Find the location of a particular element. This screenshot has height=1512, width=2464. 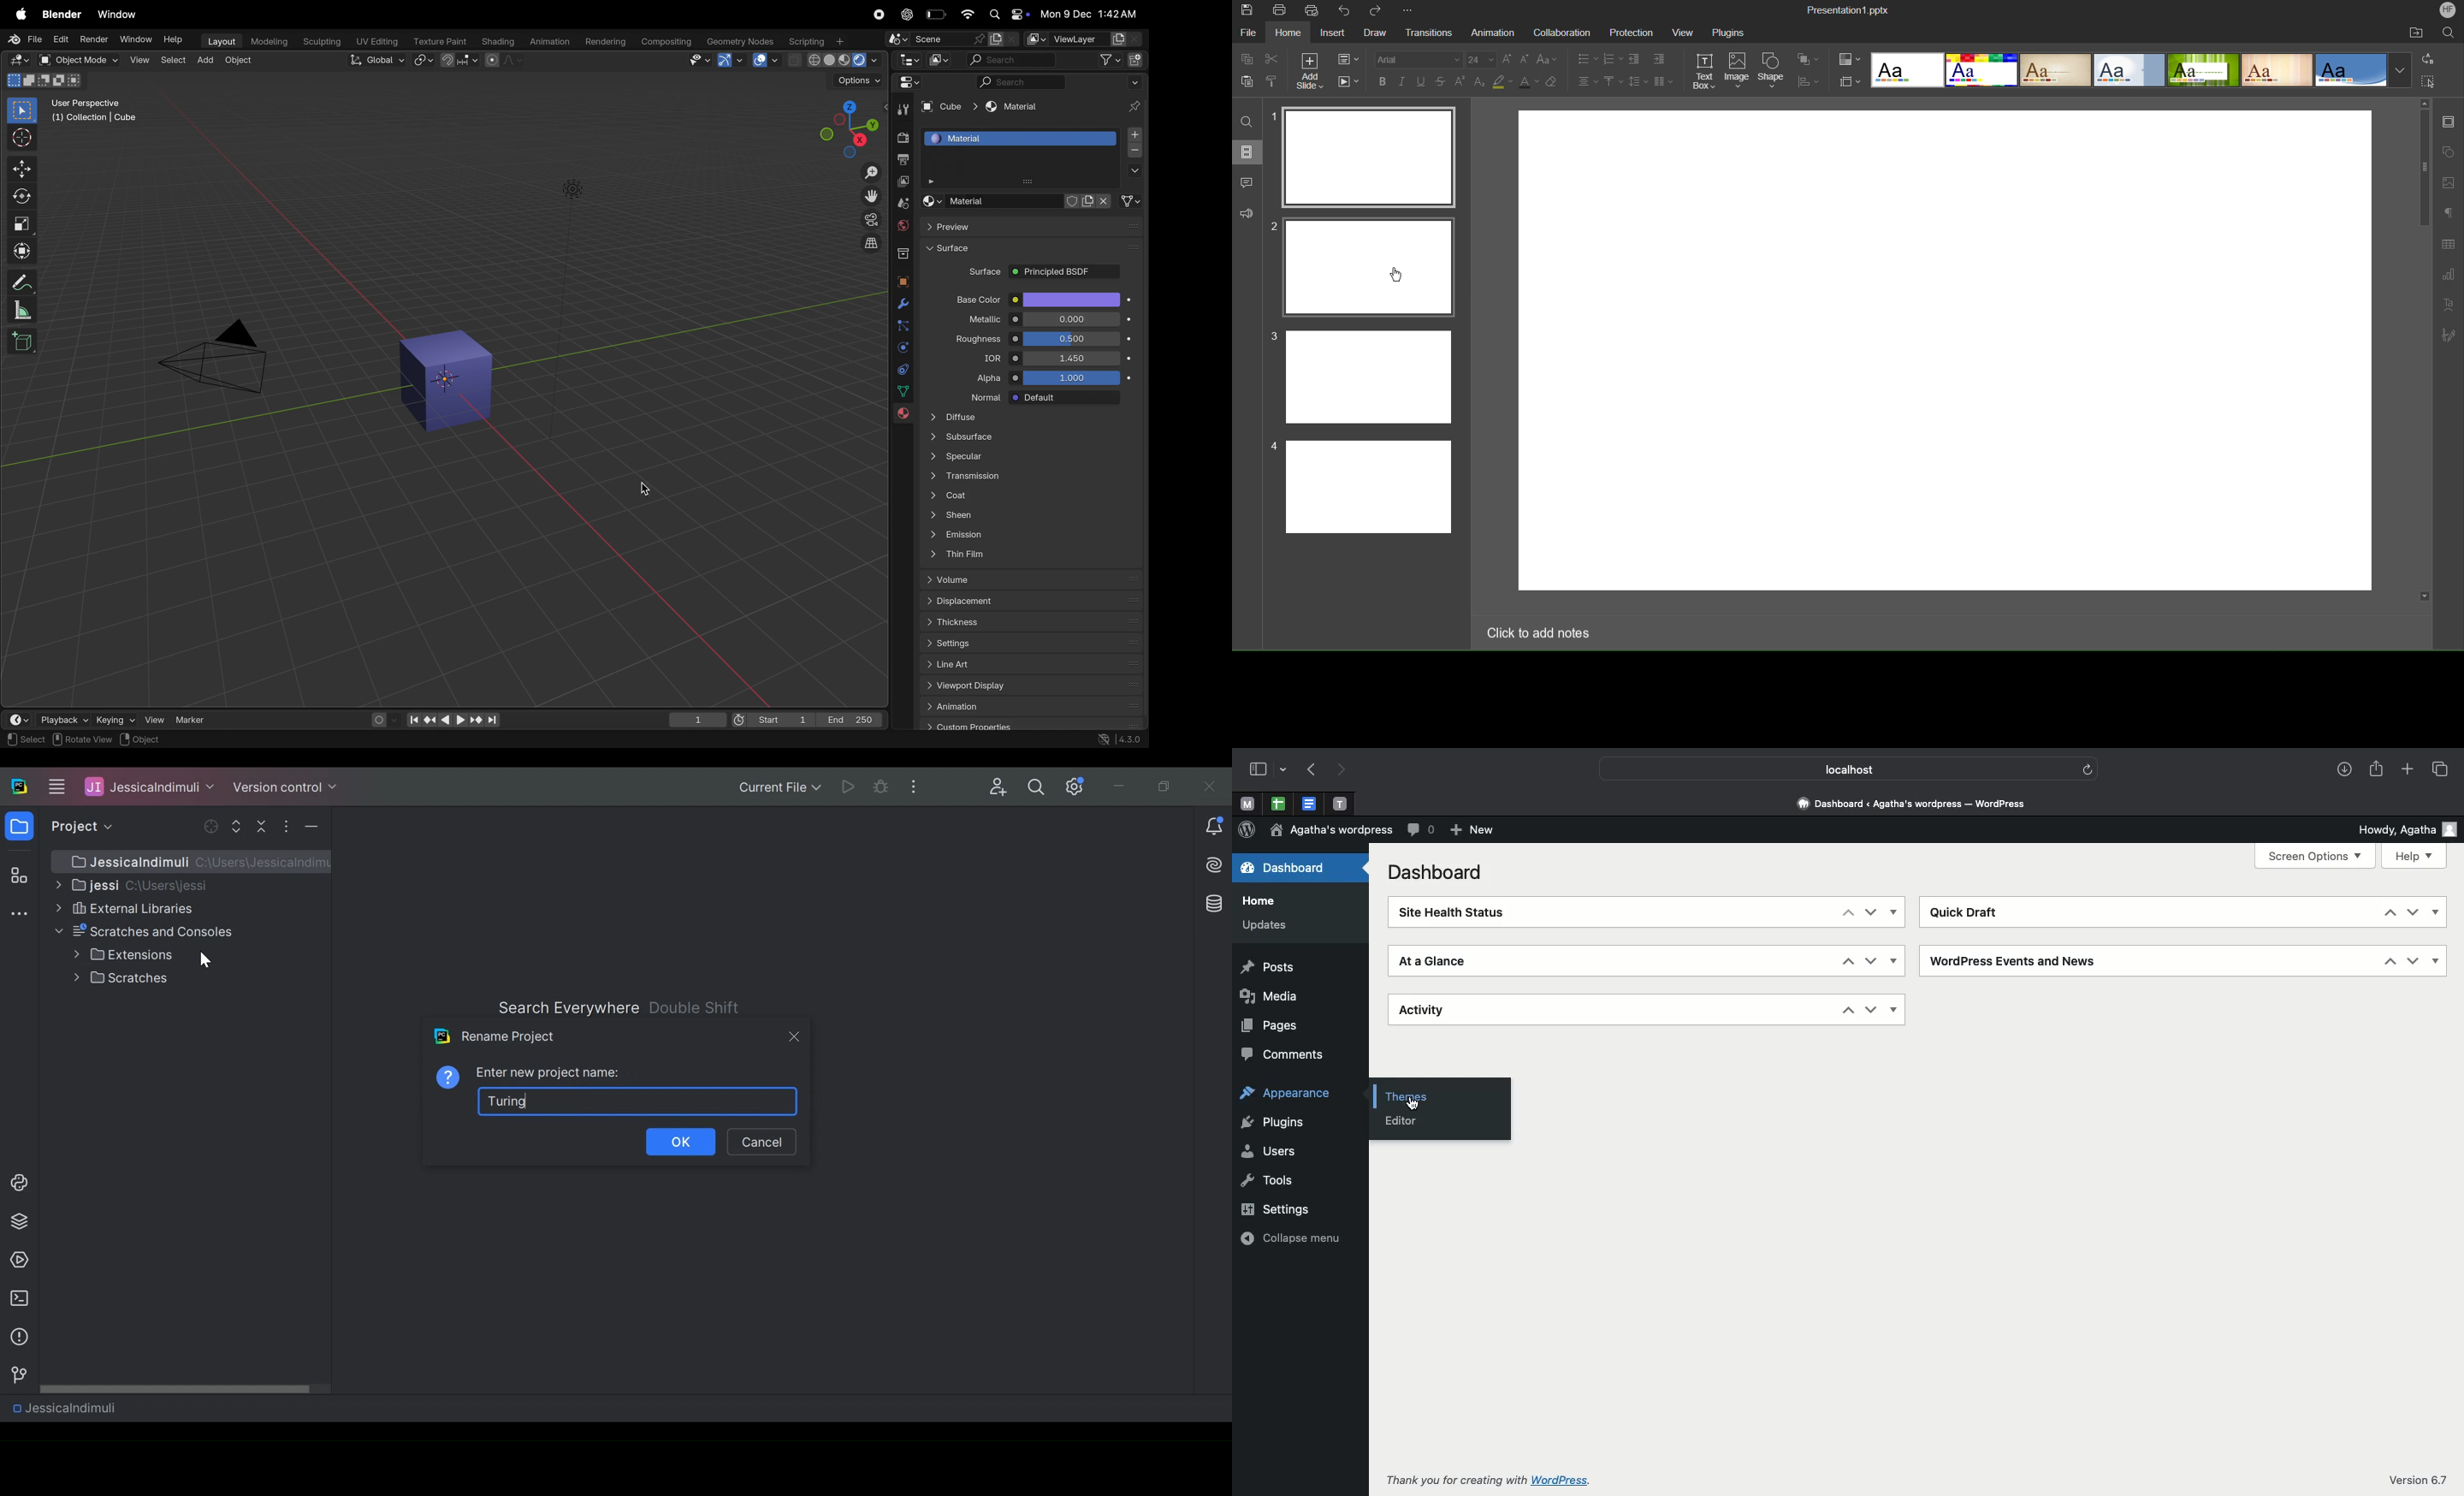

terminal is located at coordinates (15, 1299).